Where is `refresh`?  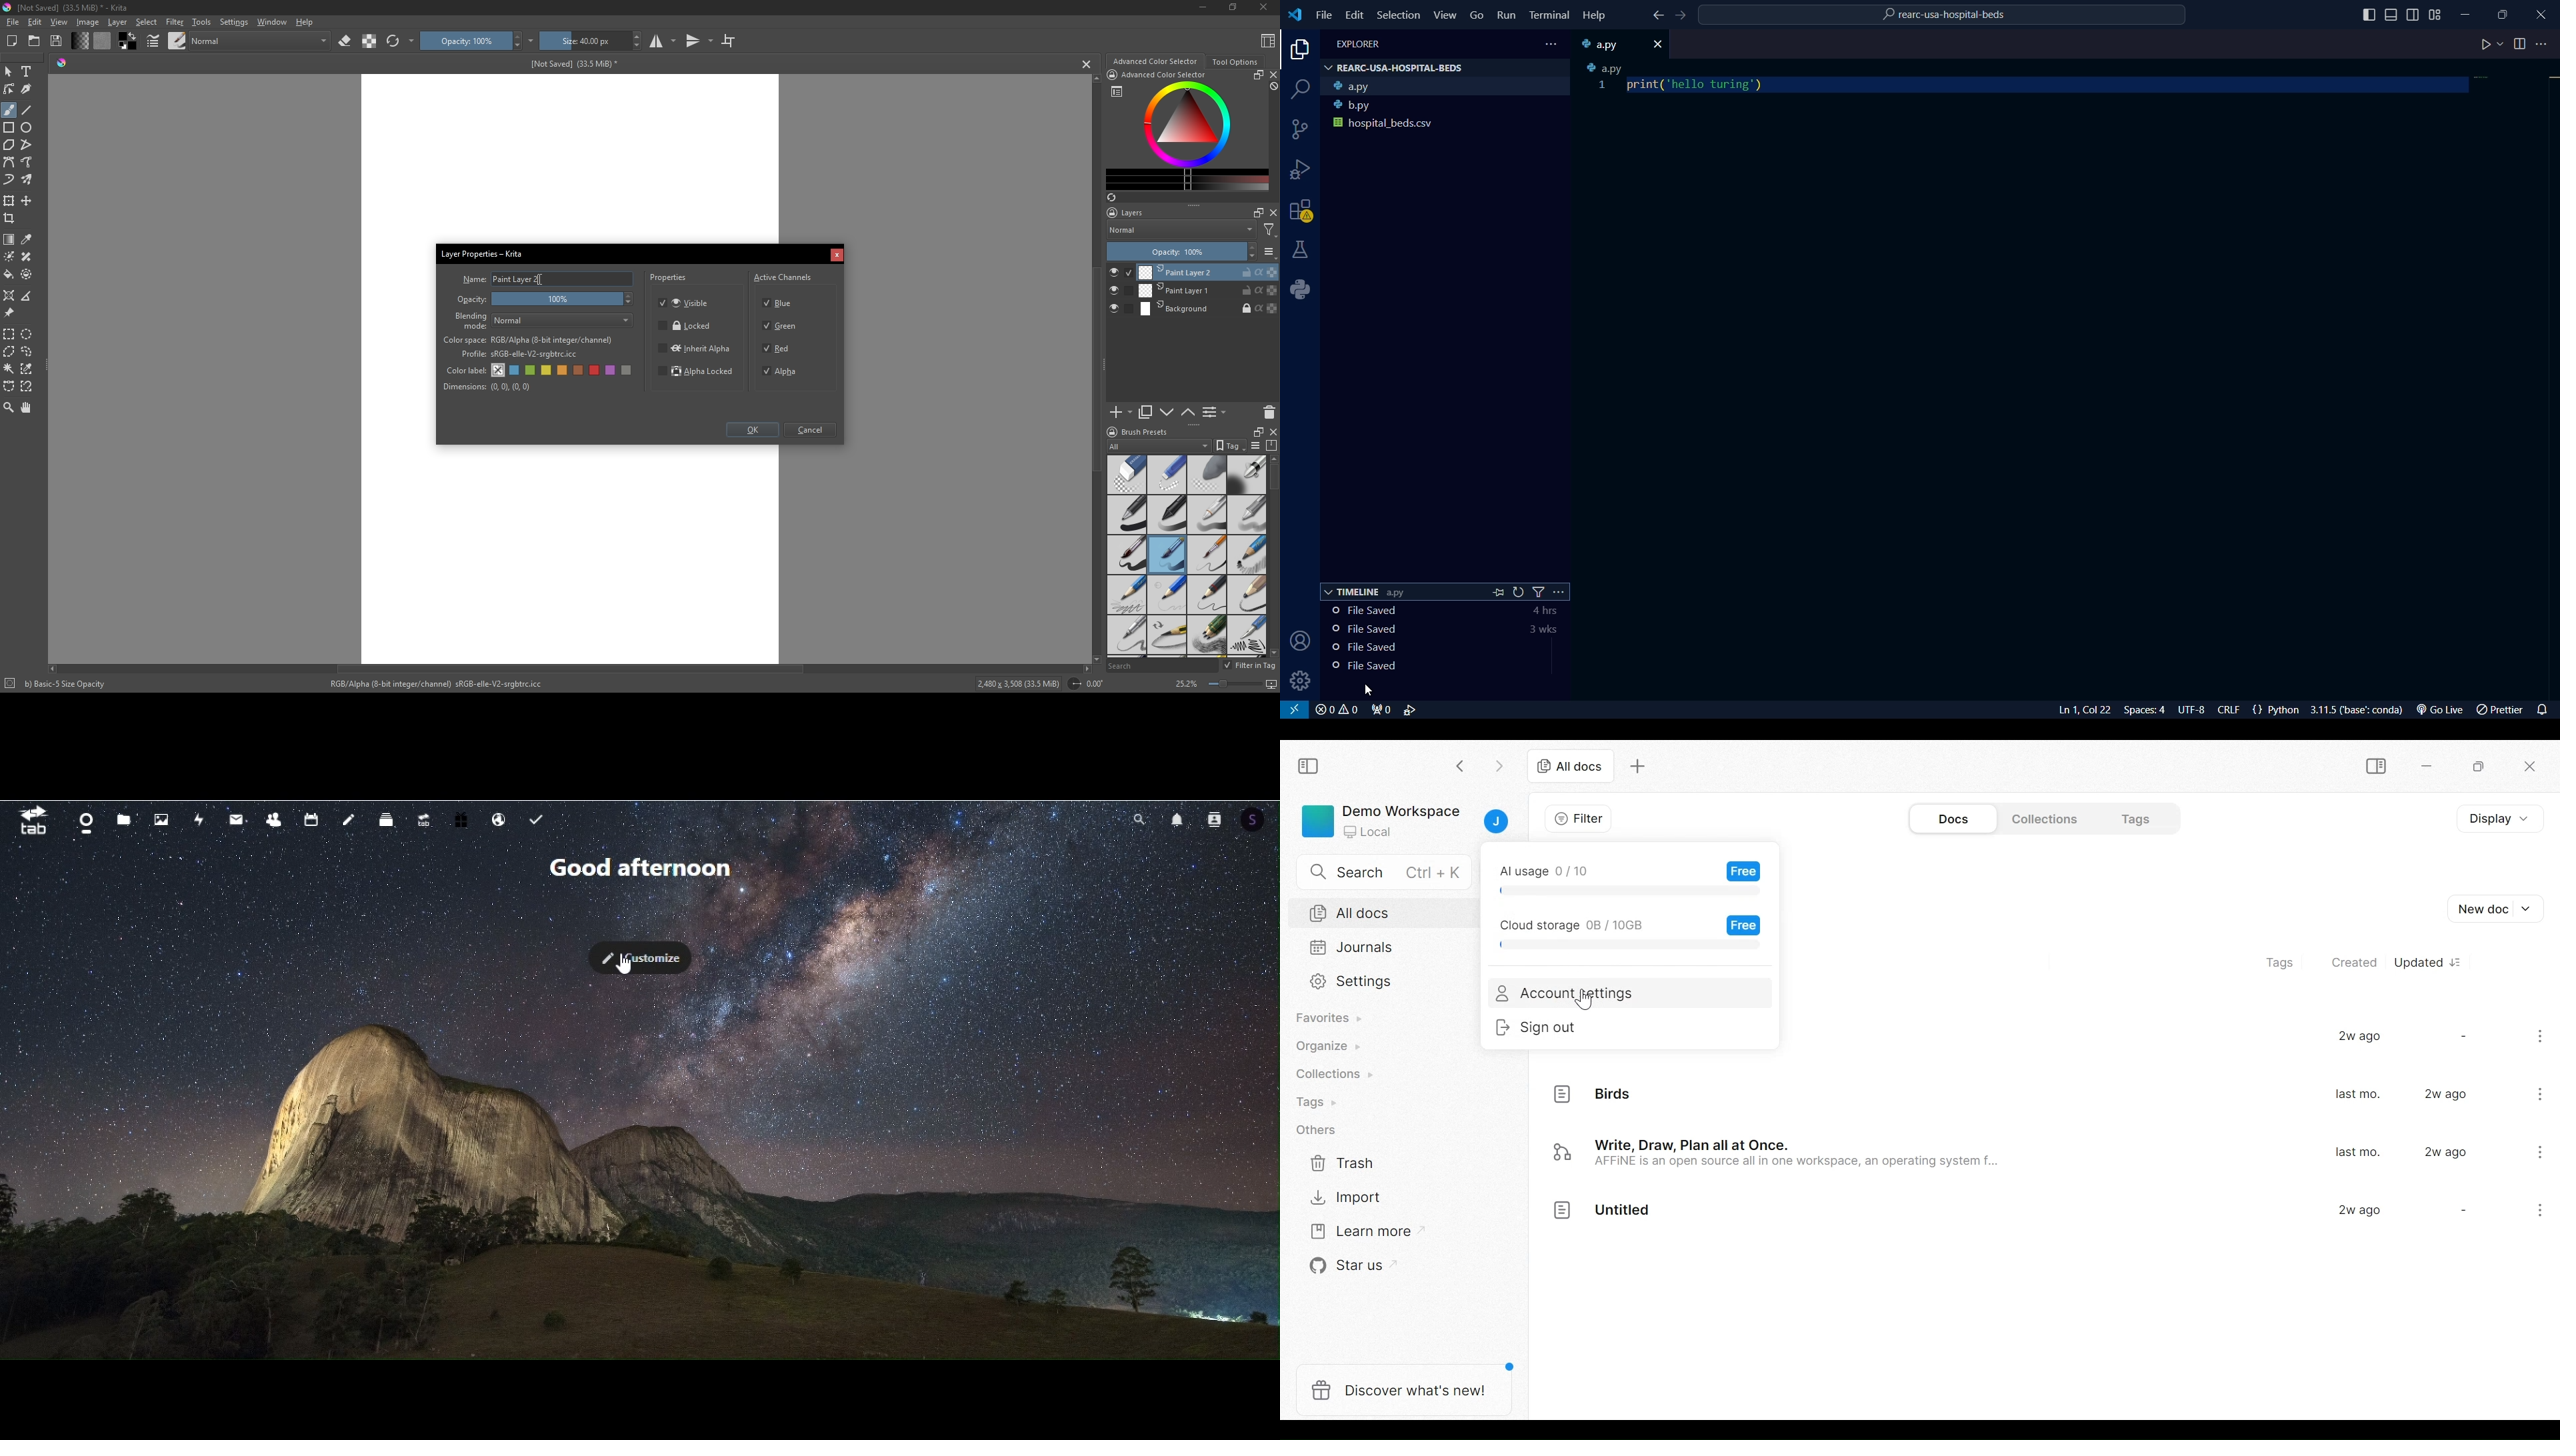
refresh is located at coordinates (1111, 197).